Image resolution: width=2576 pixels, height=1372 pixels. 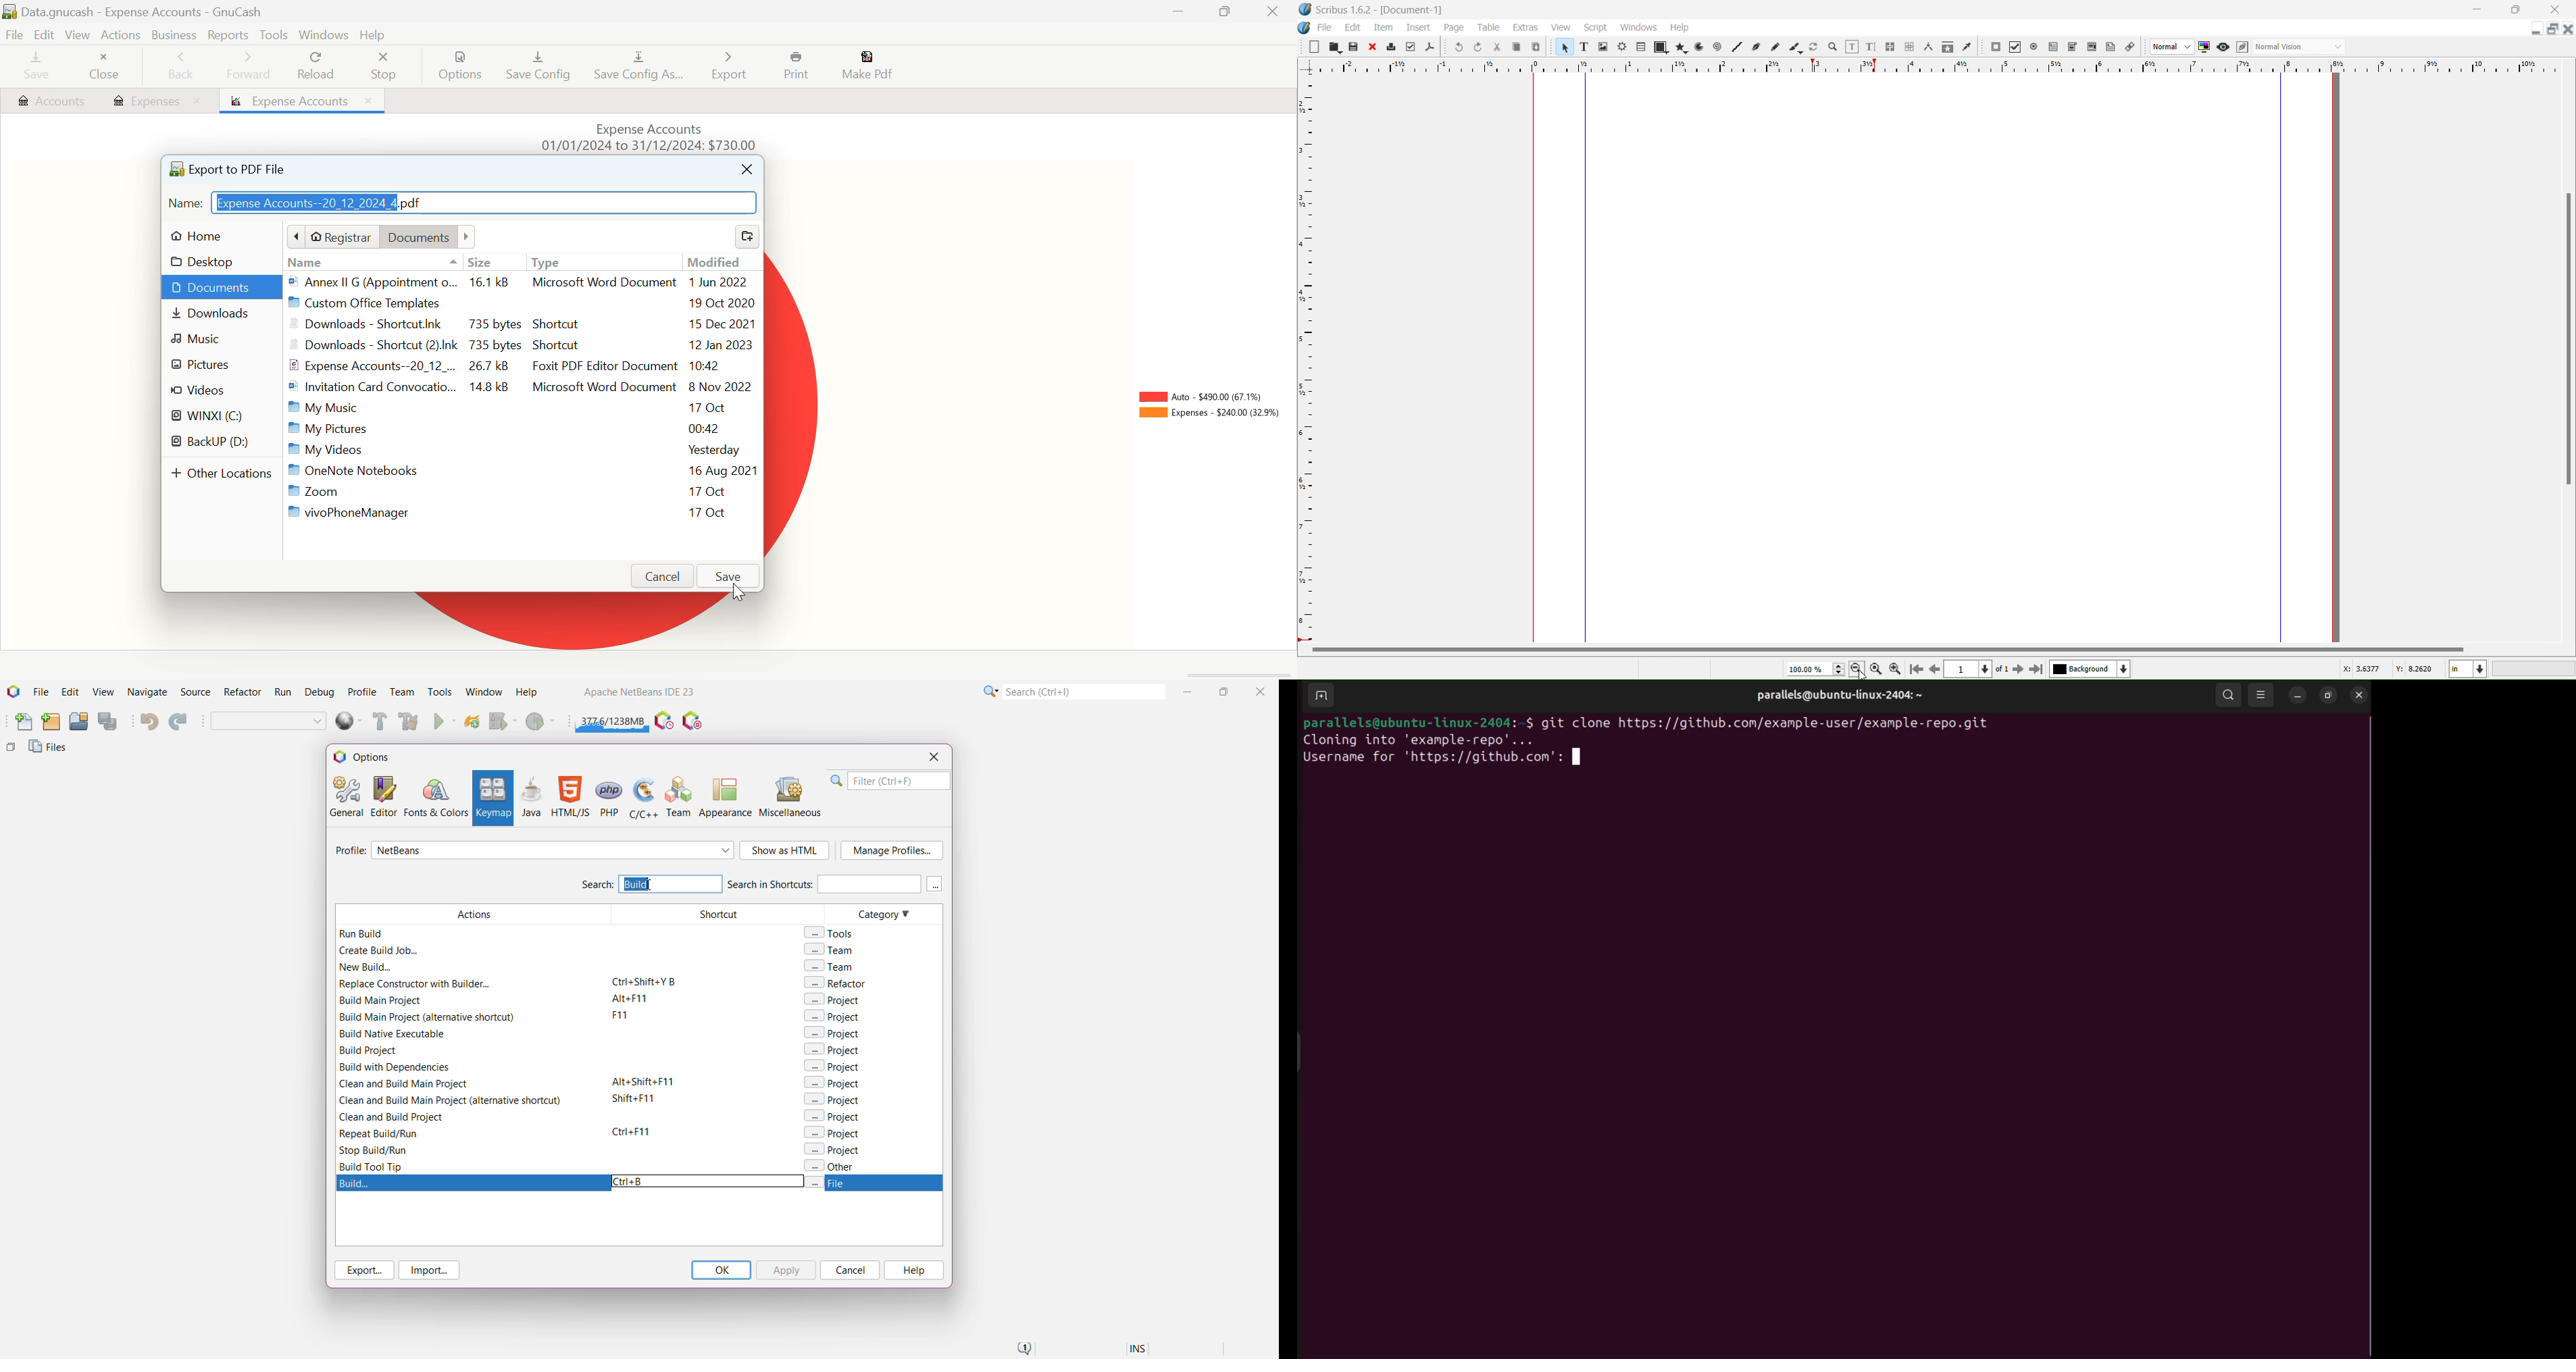 What do you see at coordinates (106, 68) in the screenshot?
I see `Close` at bounding box center [106, 68].